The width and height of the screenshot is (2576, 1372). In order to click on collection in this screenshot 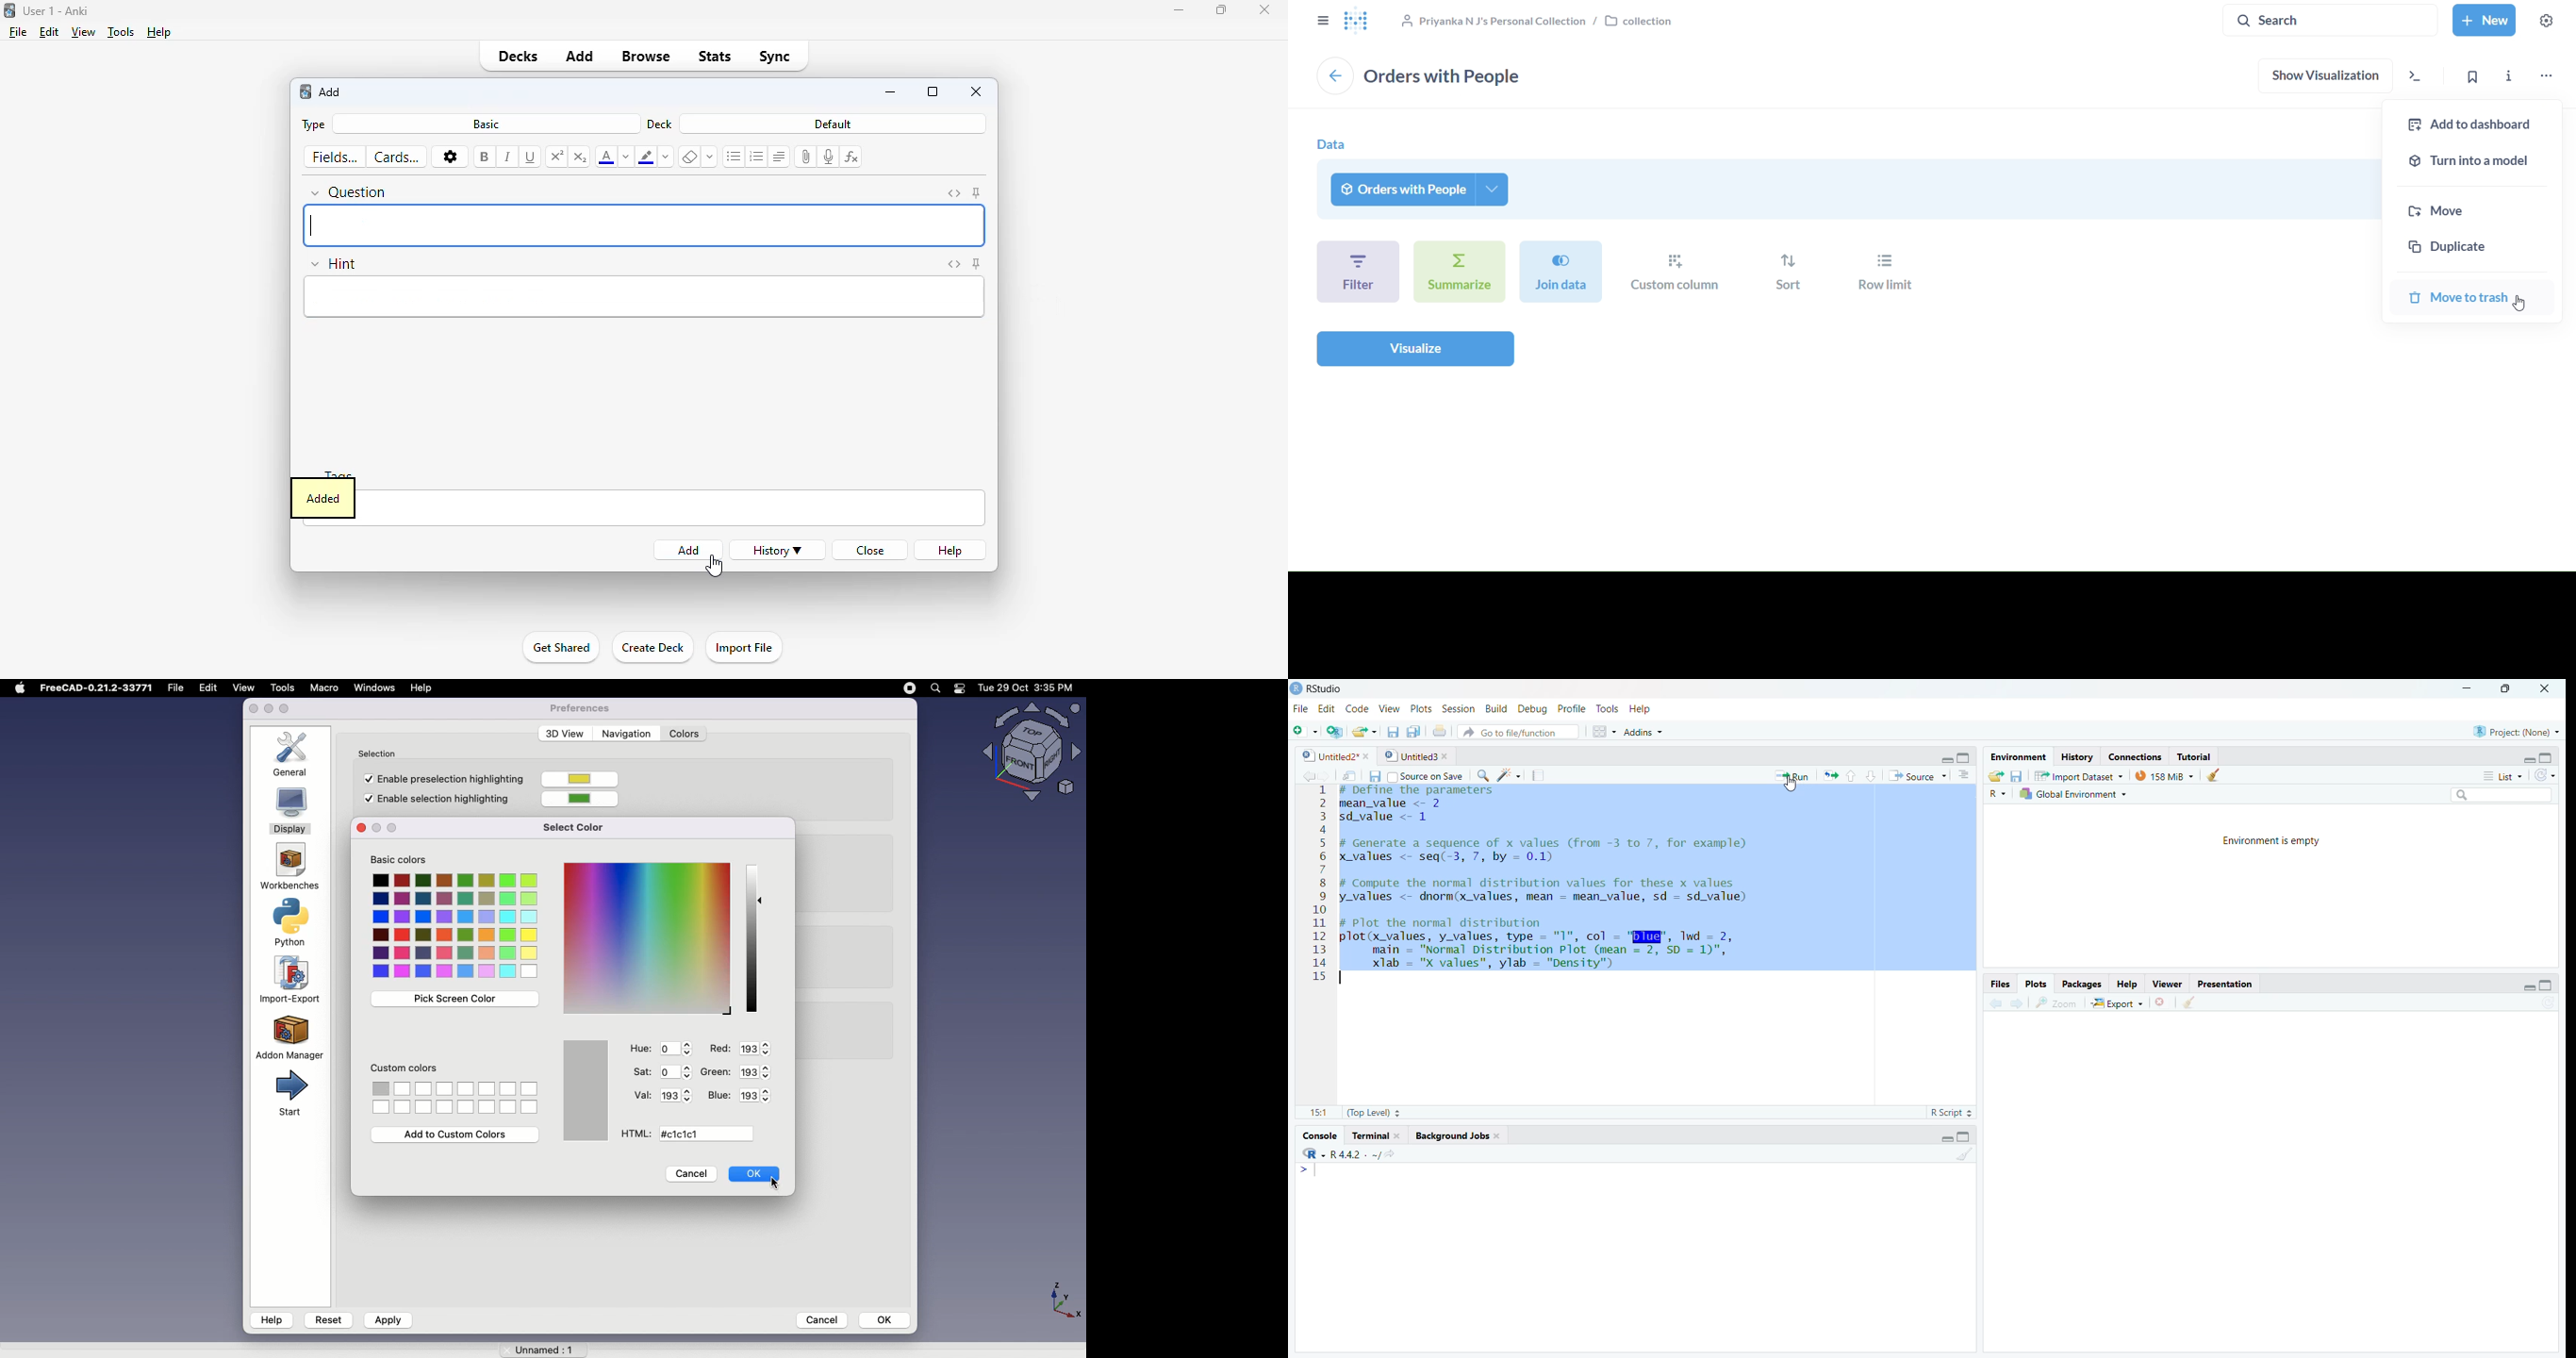, I will do `click(1548, 23)`.